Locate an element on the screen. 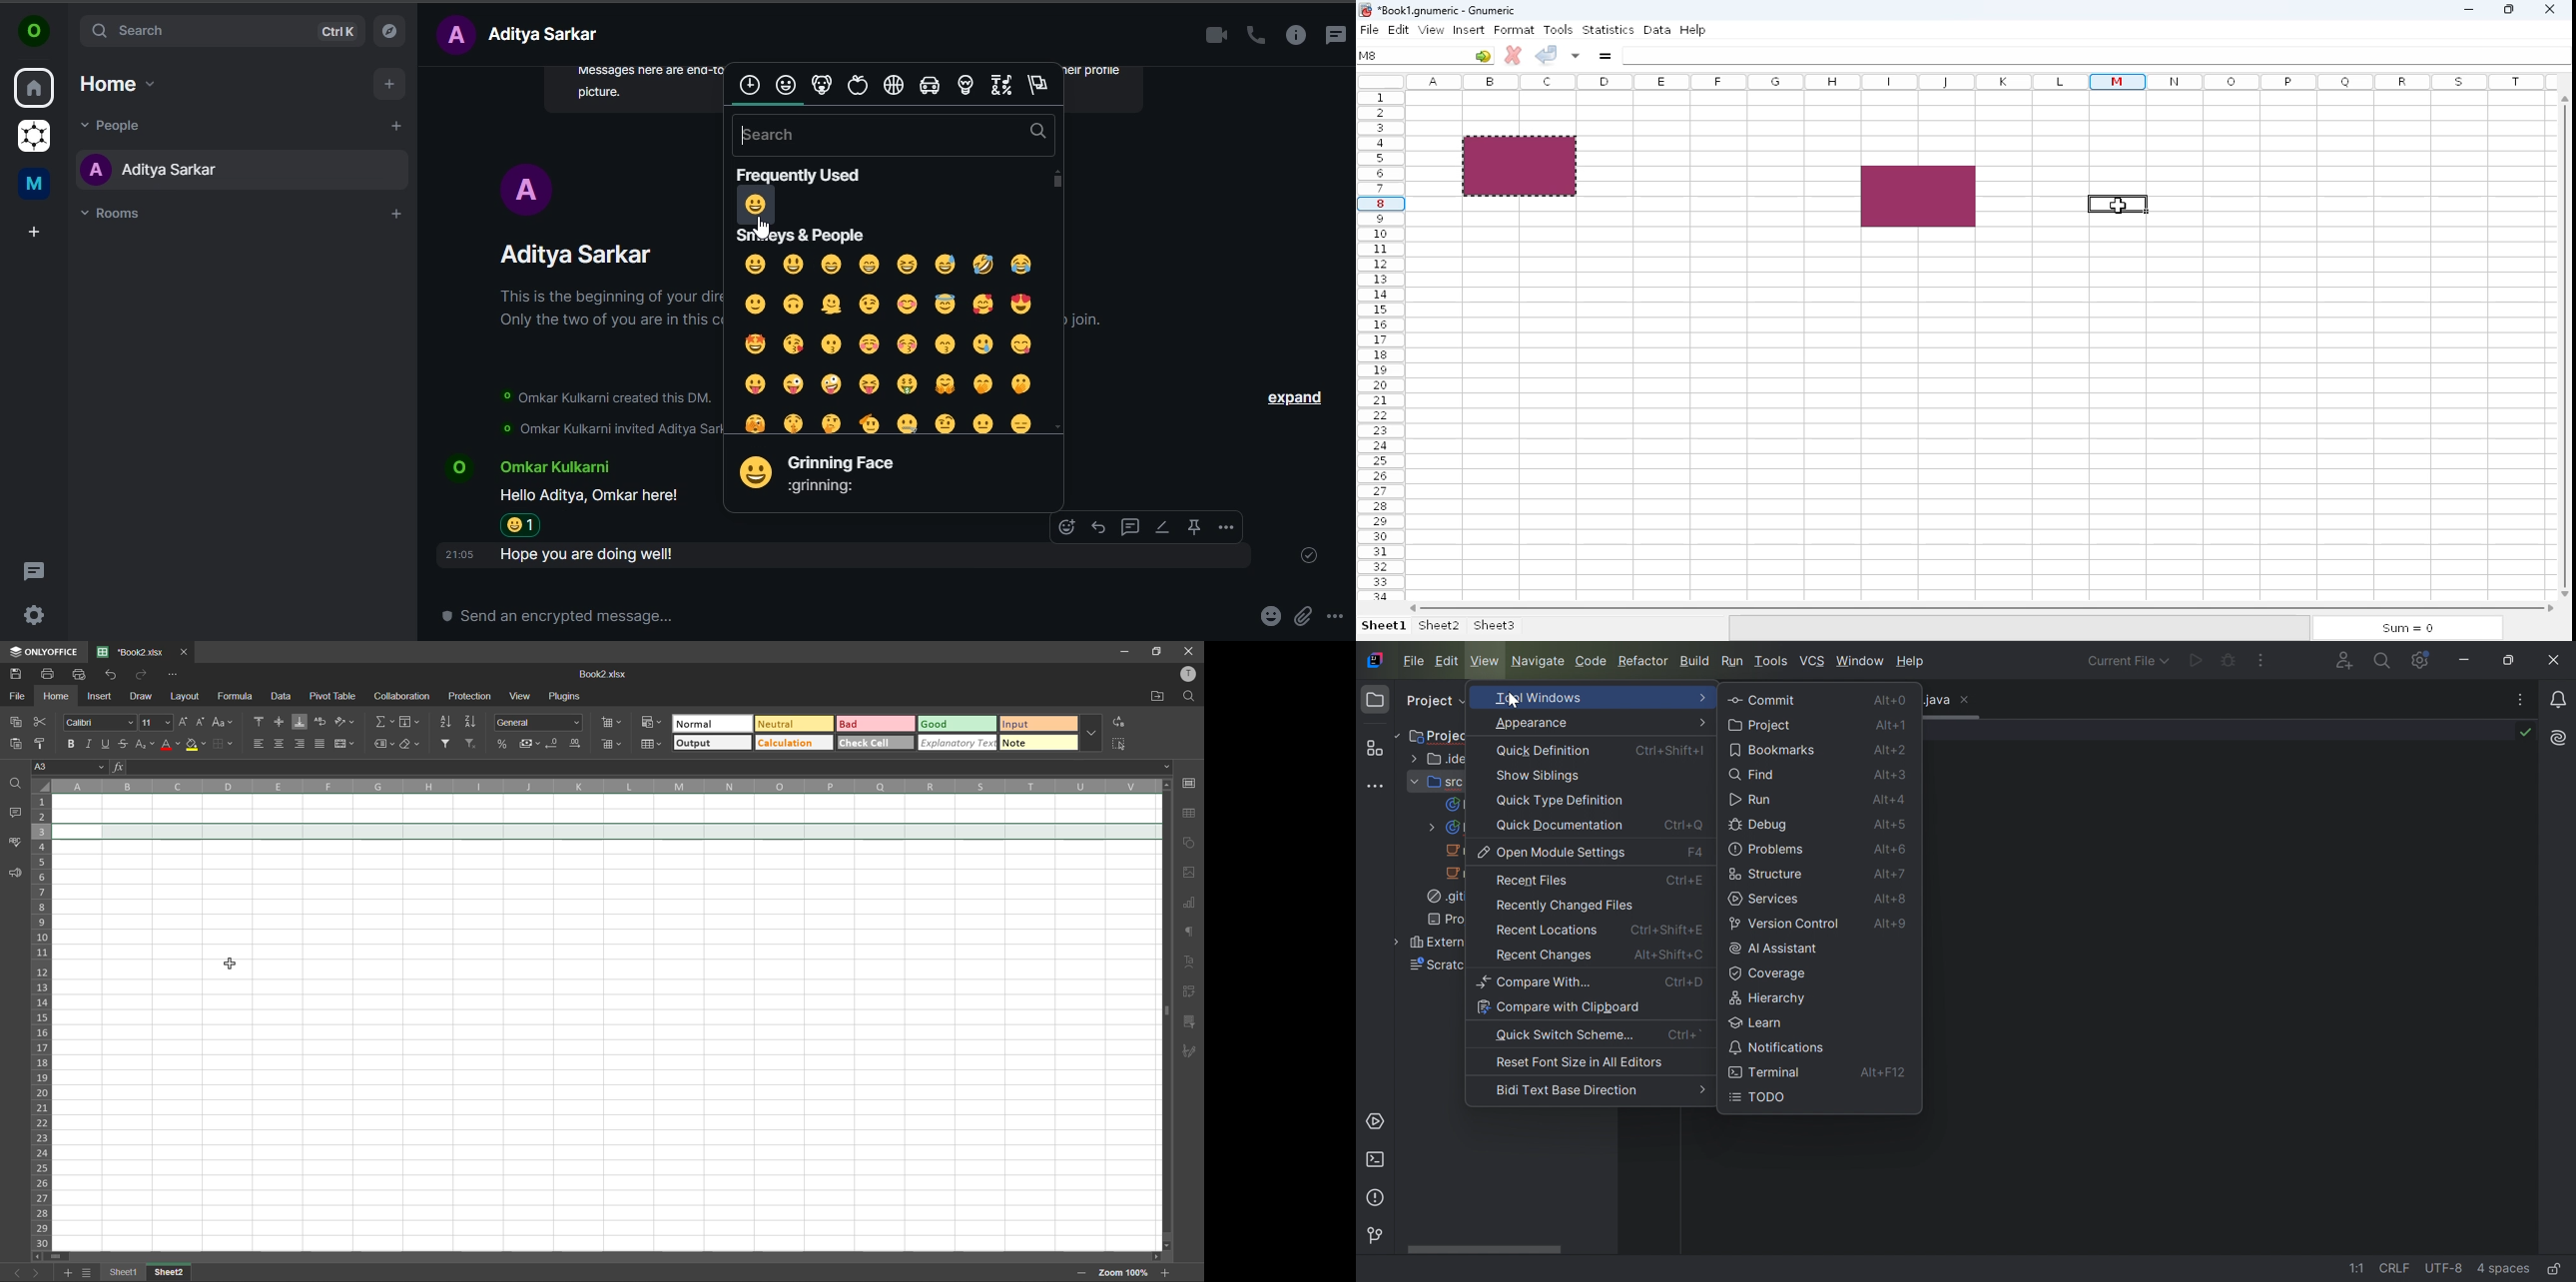 The width and height of the screenshot is (2576, 1288). horizontal scroll bar is located at coordinates (1979, 607).